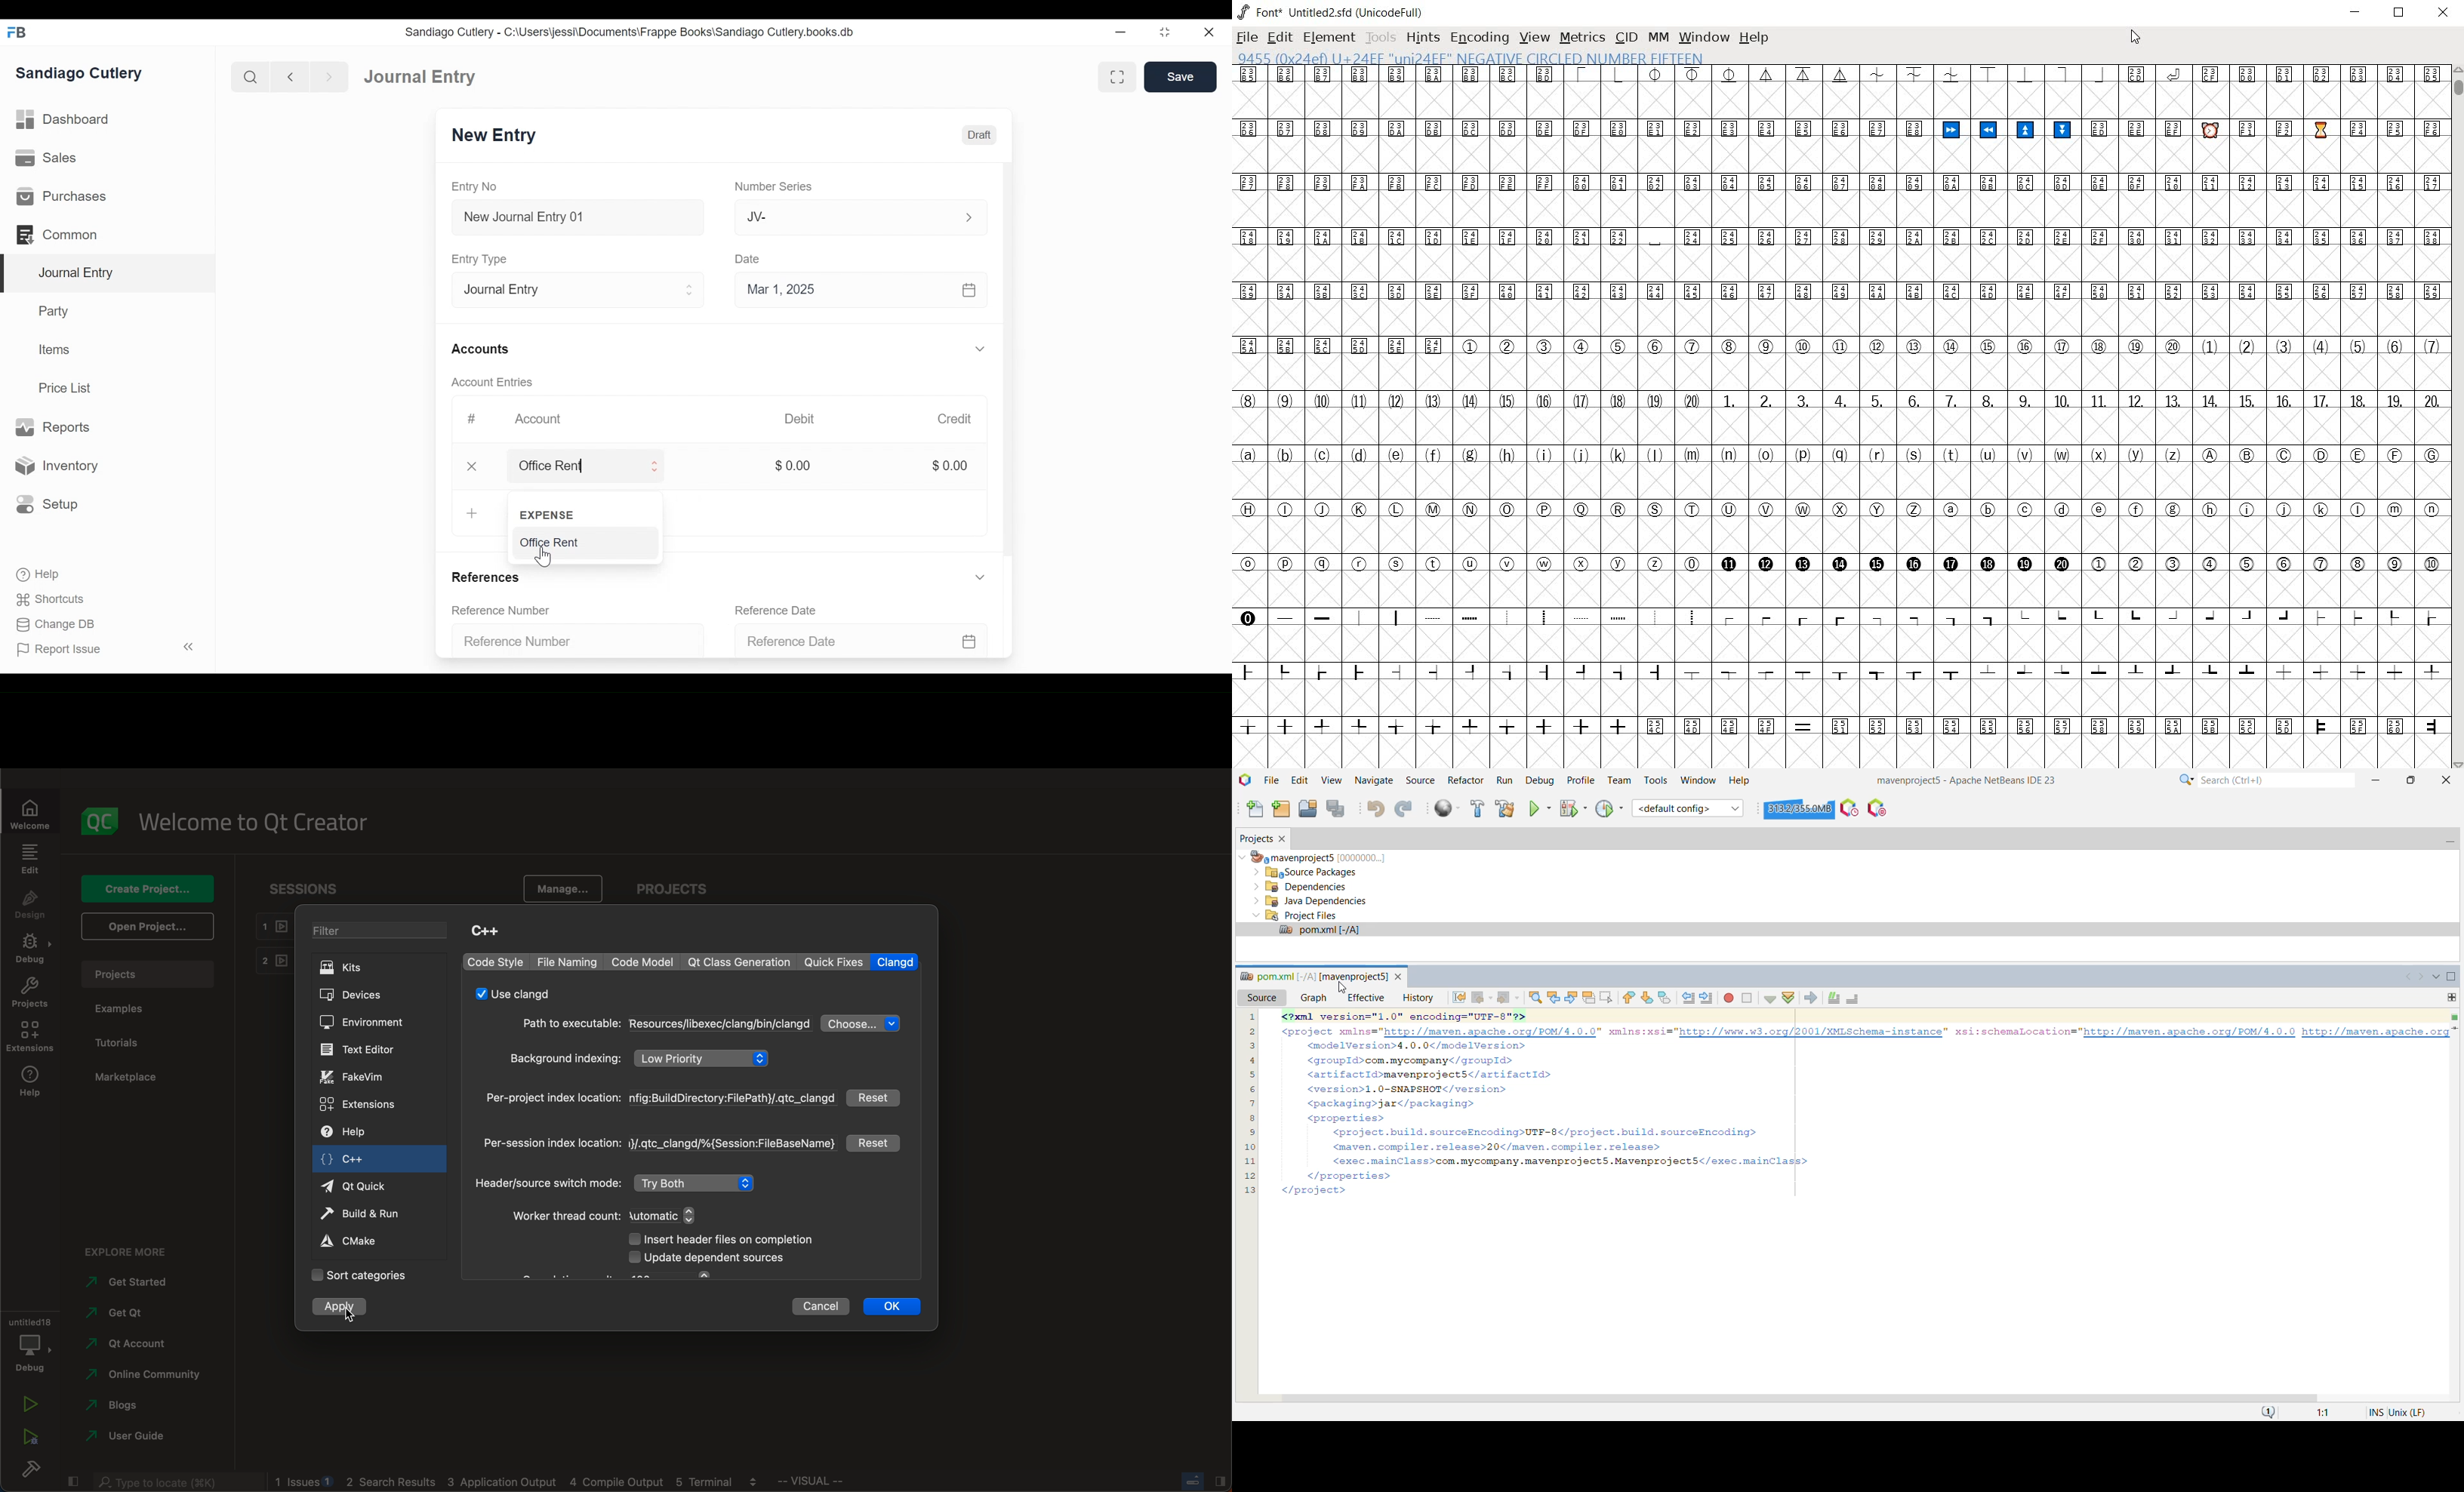 This screenshot has width=2464, height=1512. Describe the element at coordinates (32, 575) in the screenshot. I see `Help` at that location.